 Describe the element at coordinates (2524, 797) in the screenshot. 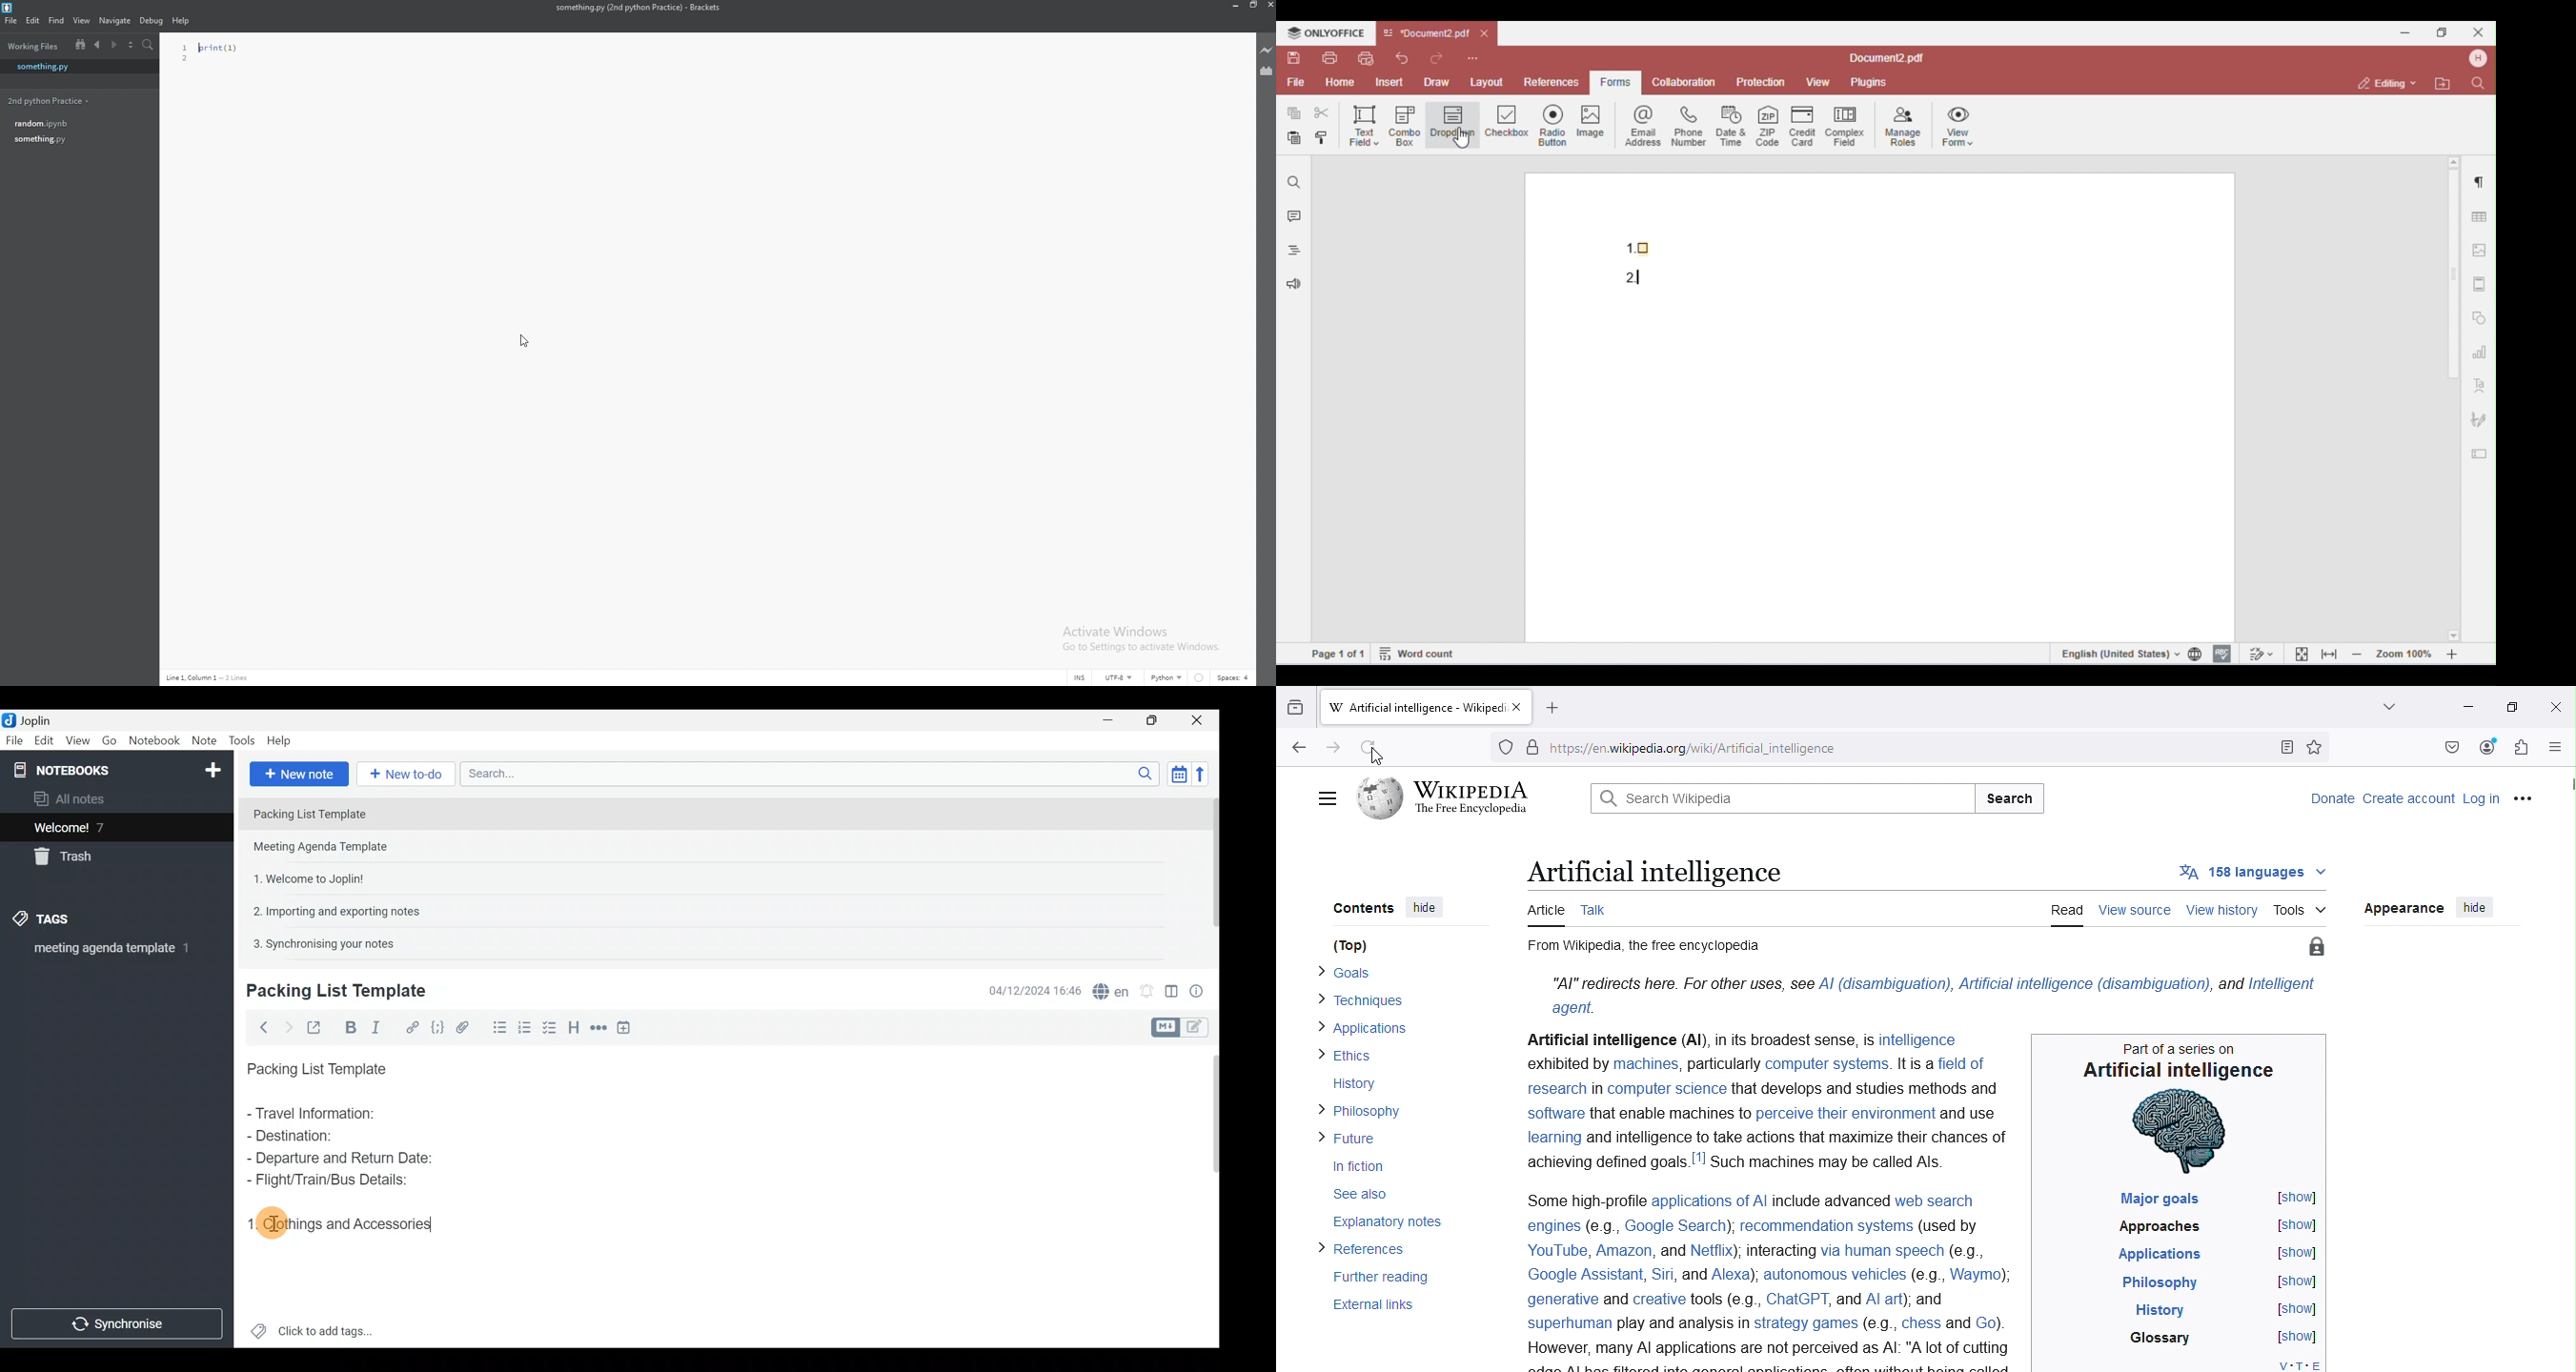

I see `More options` at that location.